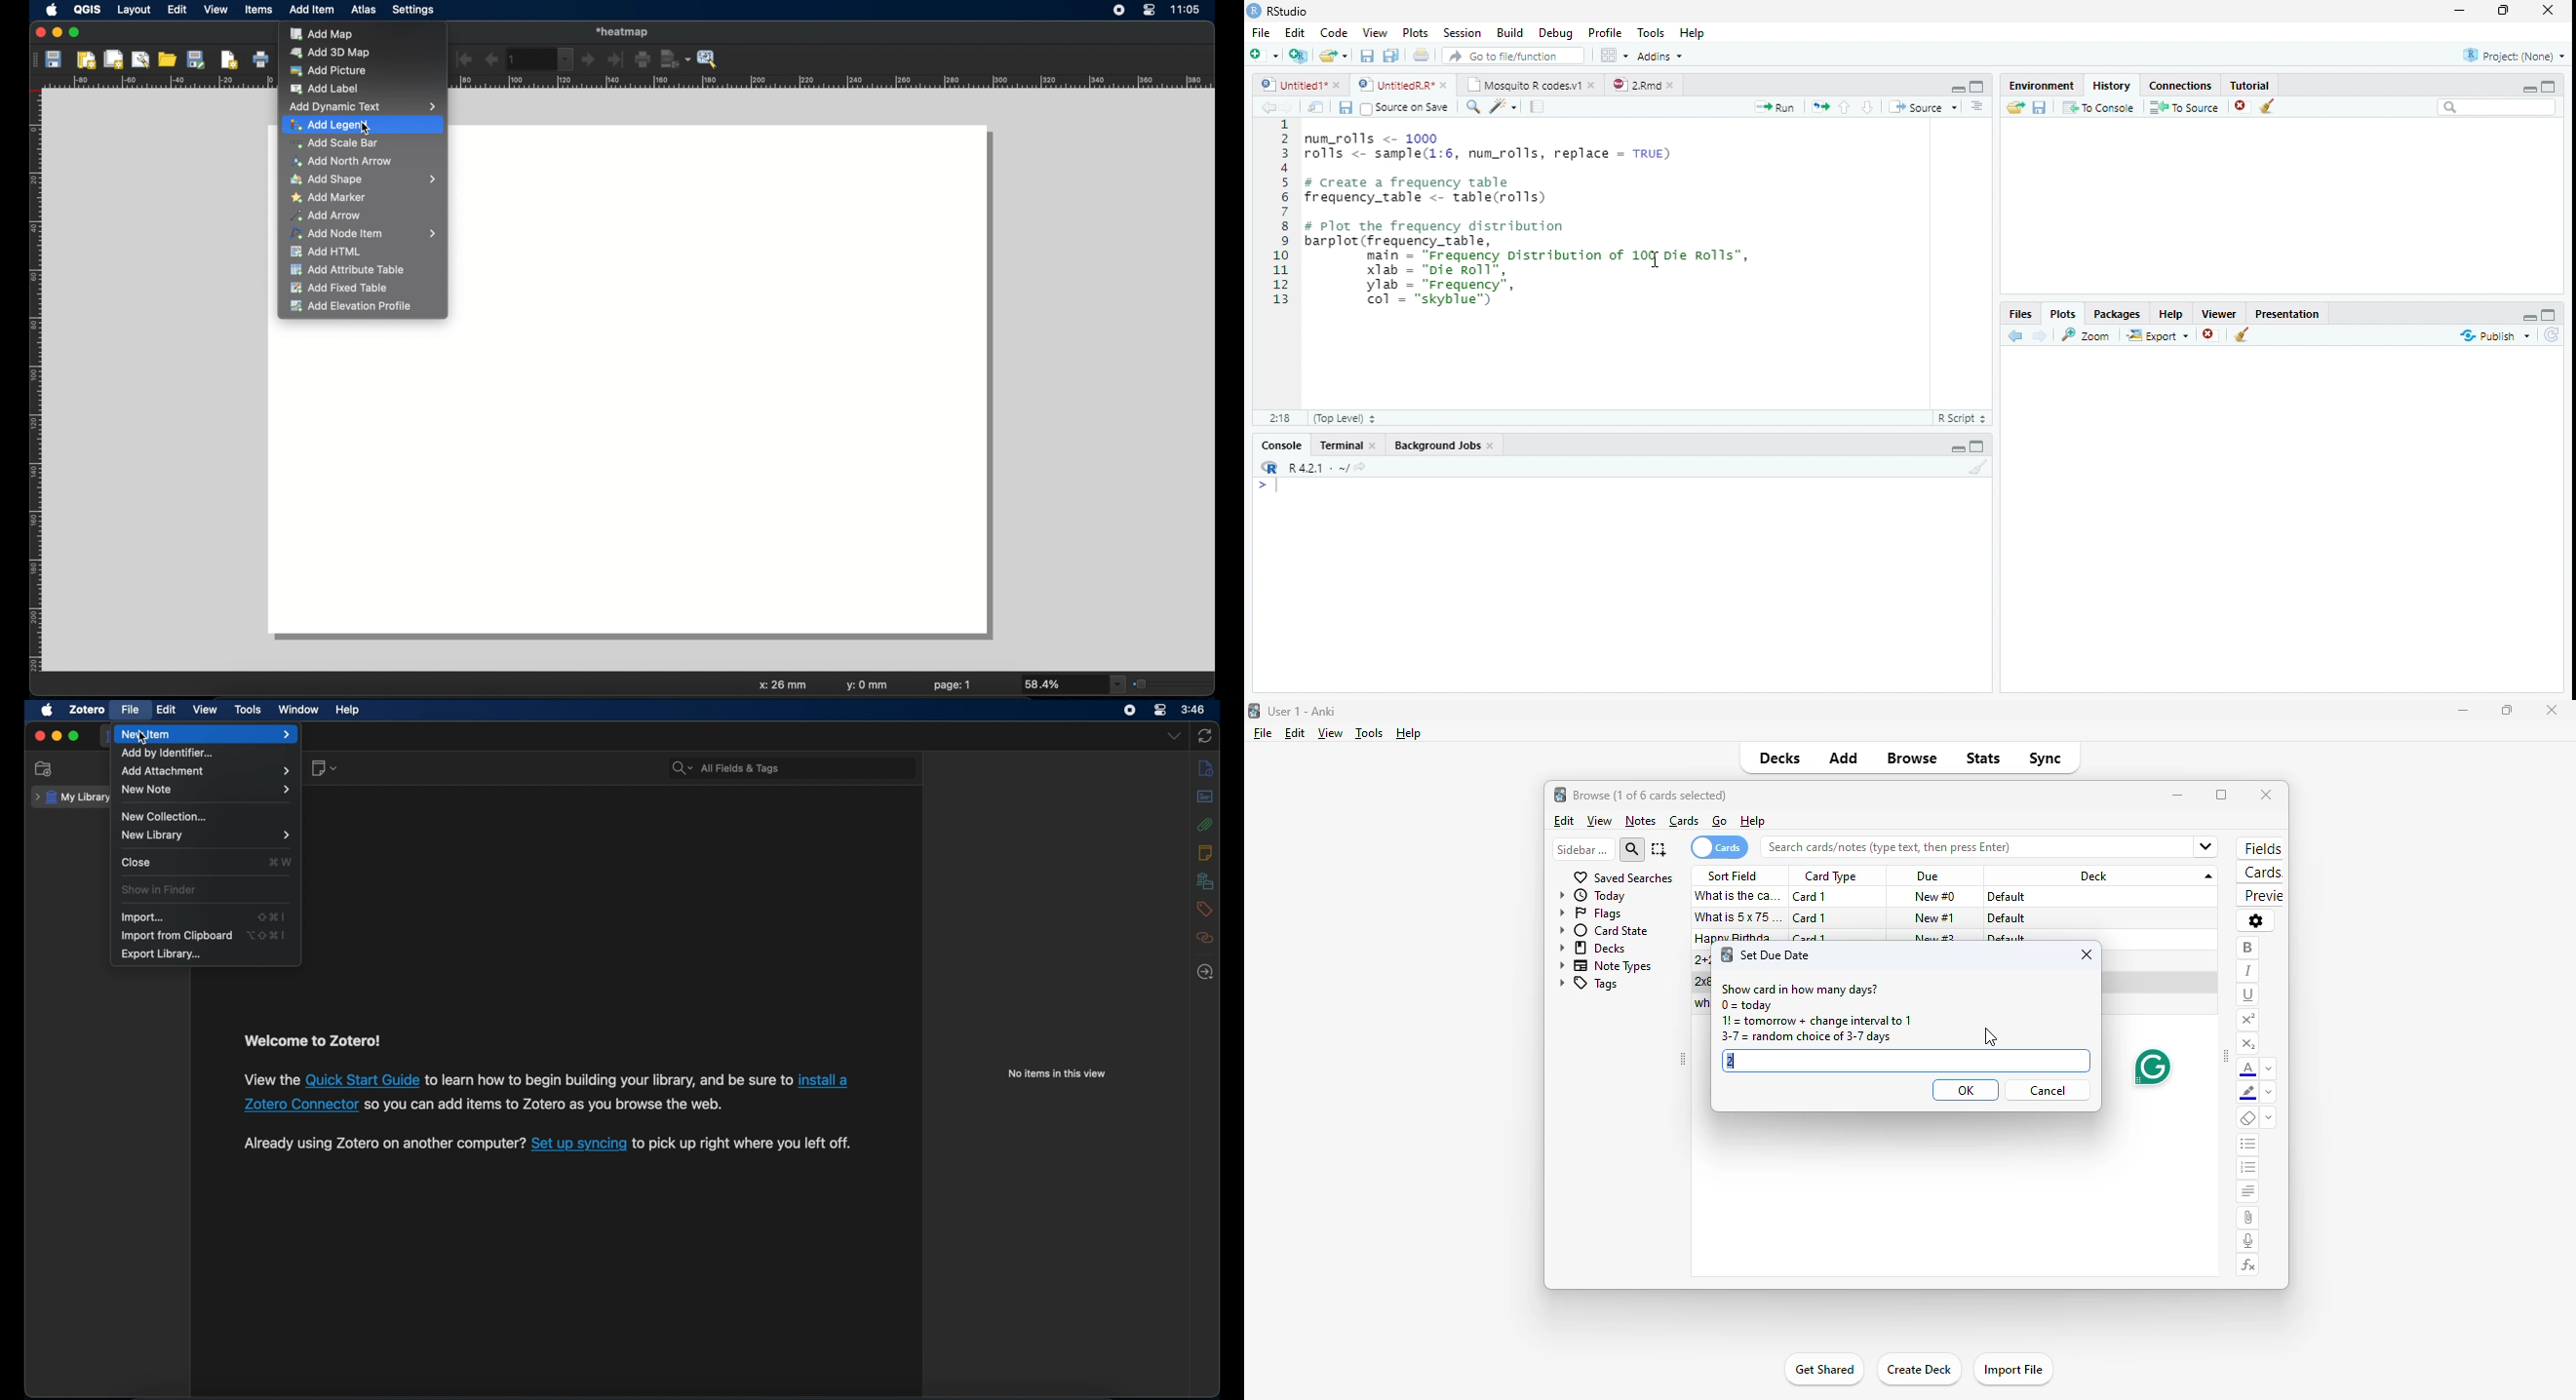 Image resolution: width=2576 pixels, height=1400 pixels. What do you see at coordinates (2249, 84) in the screenshot?
I see `Tutorial` at bounding box center [2249, 84].